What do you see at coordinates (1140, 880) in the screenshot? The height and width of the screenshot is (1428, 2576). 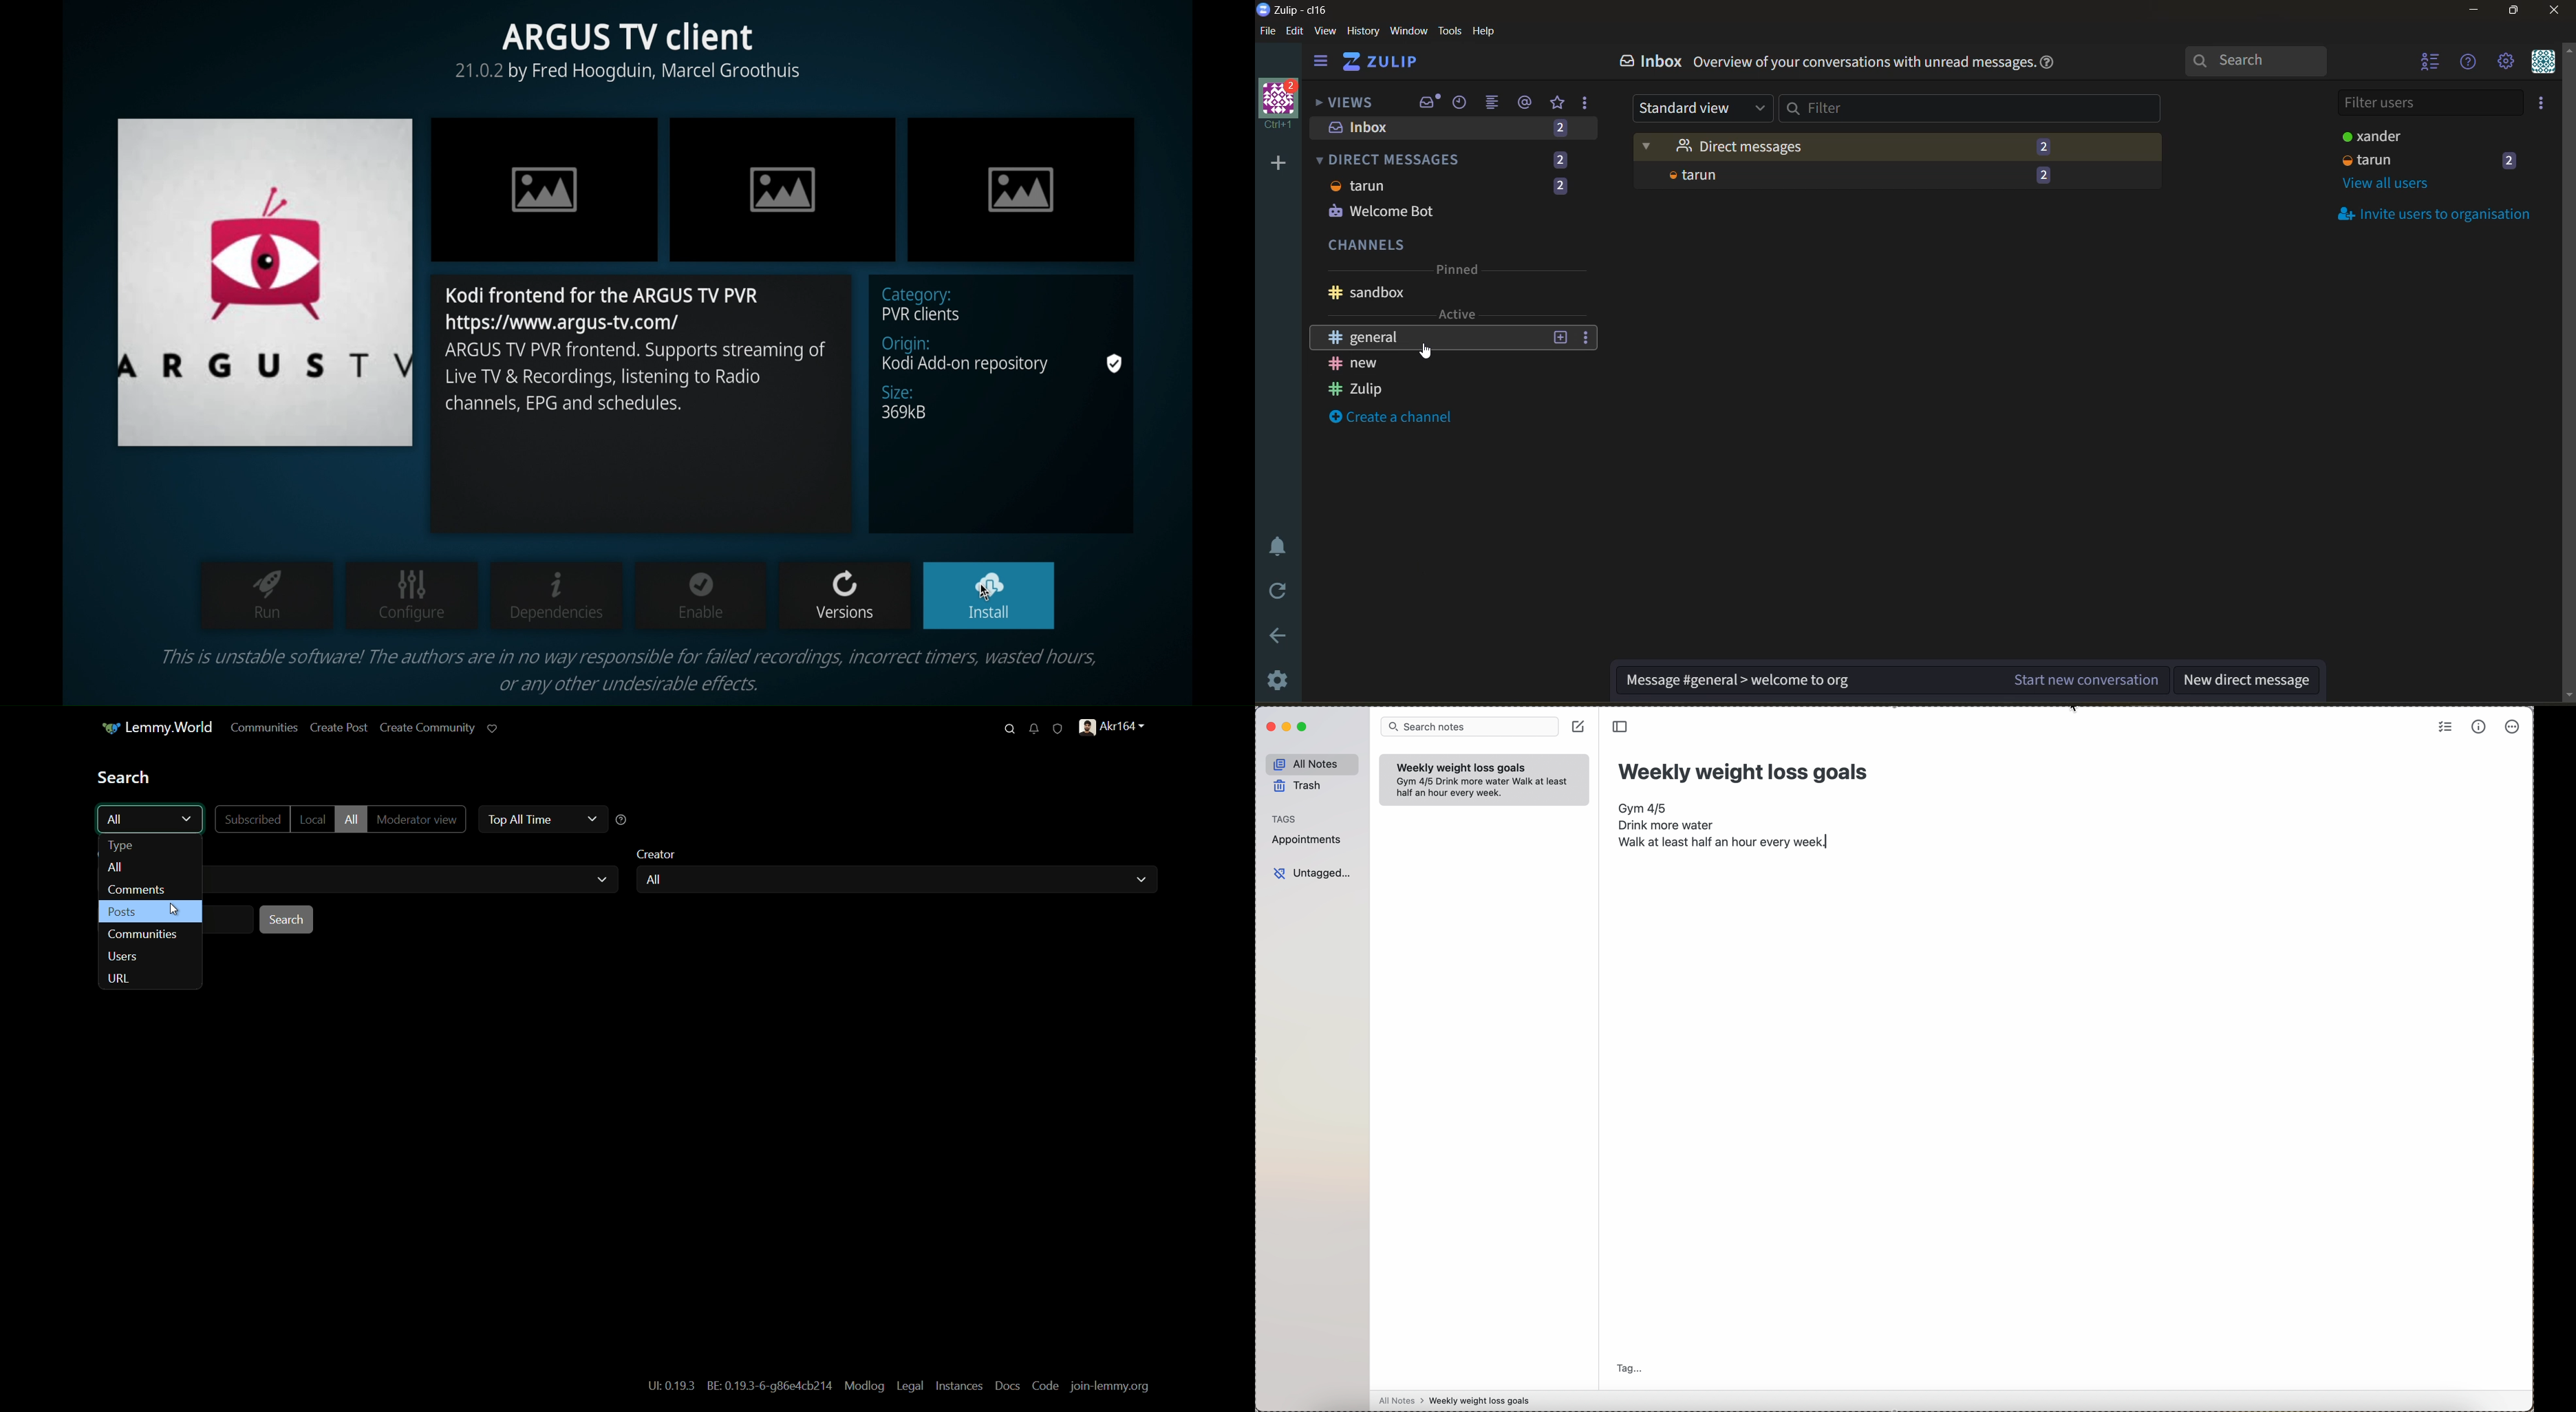 I see `dropdown` at bounding box center [1140, 880].